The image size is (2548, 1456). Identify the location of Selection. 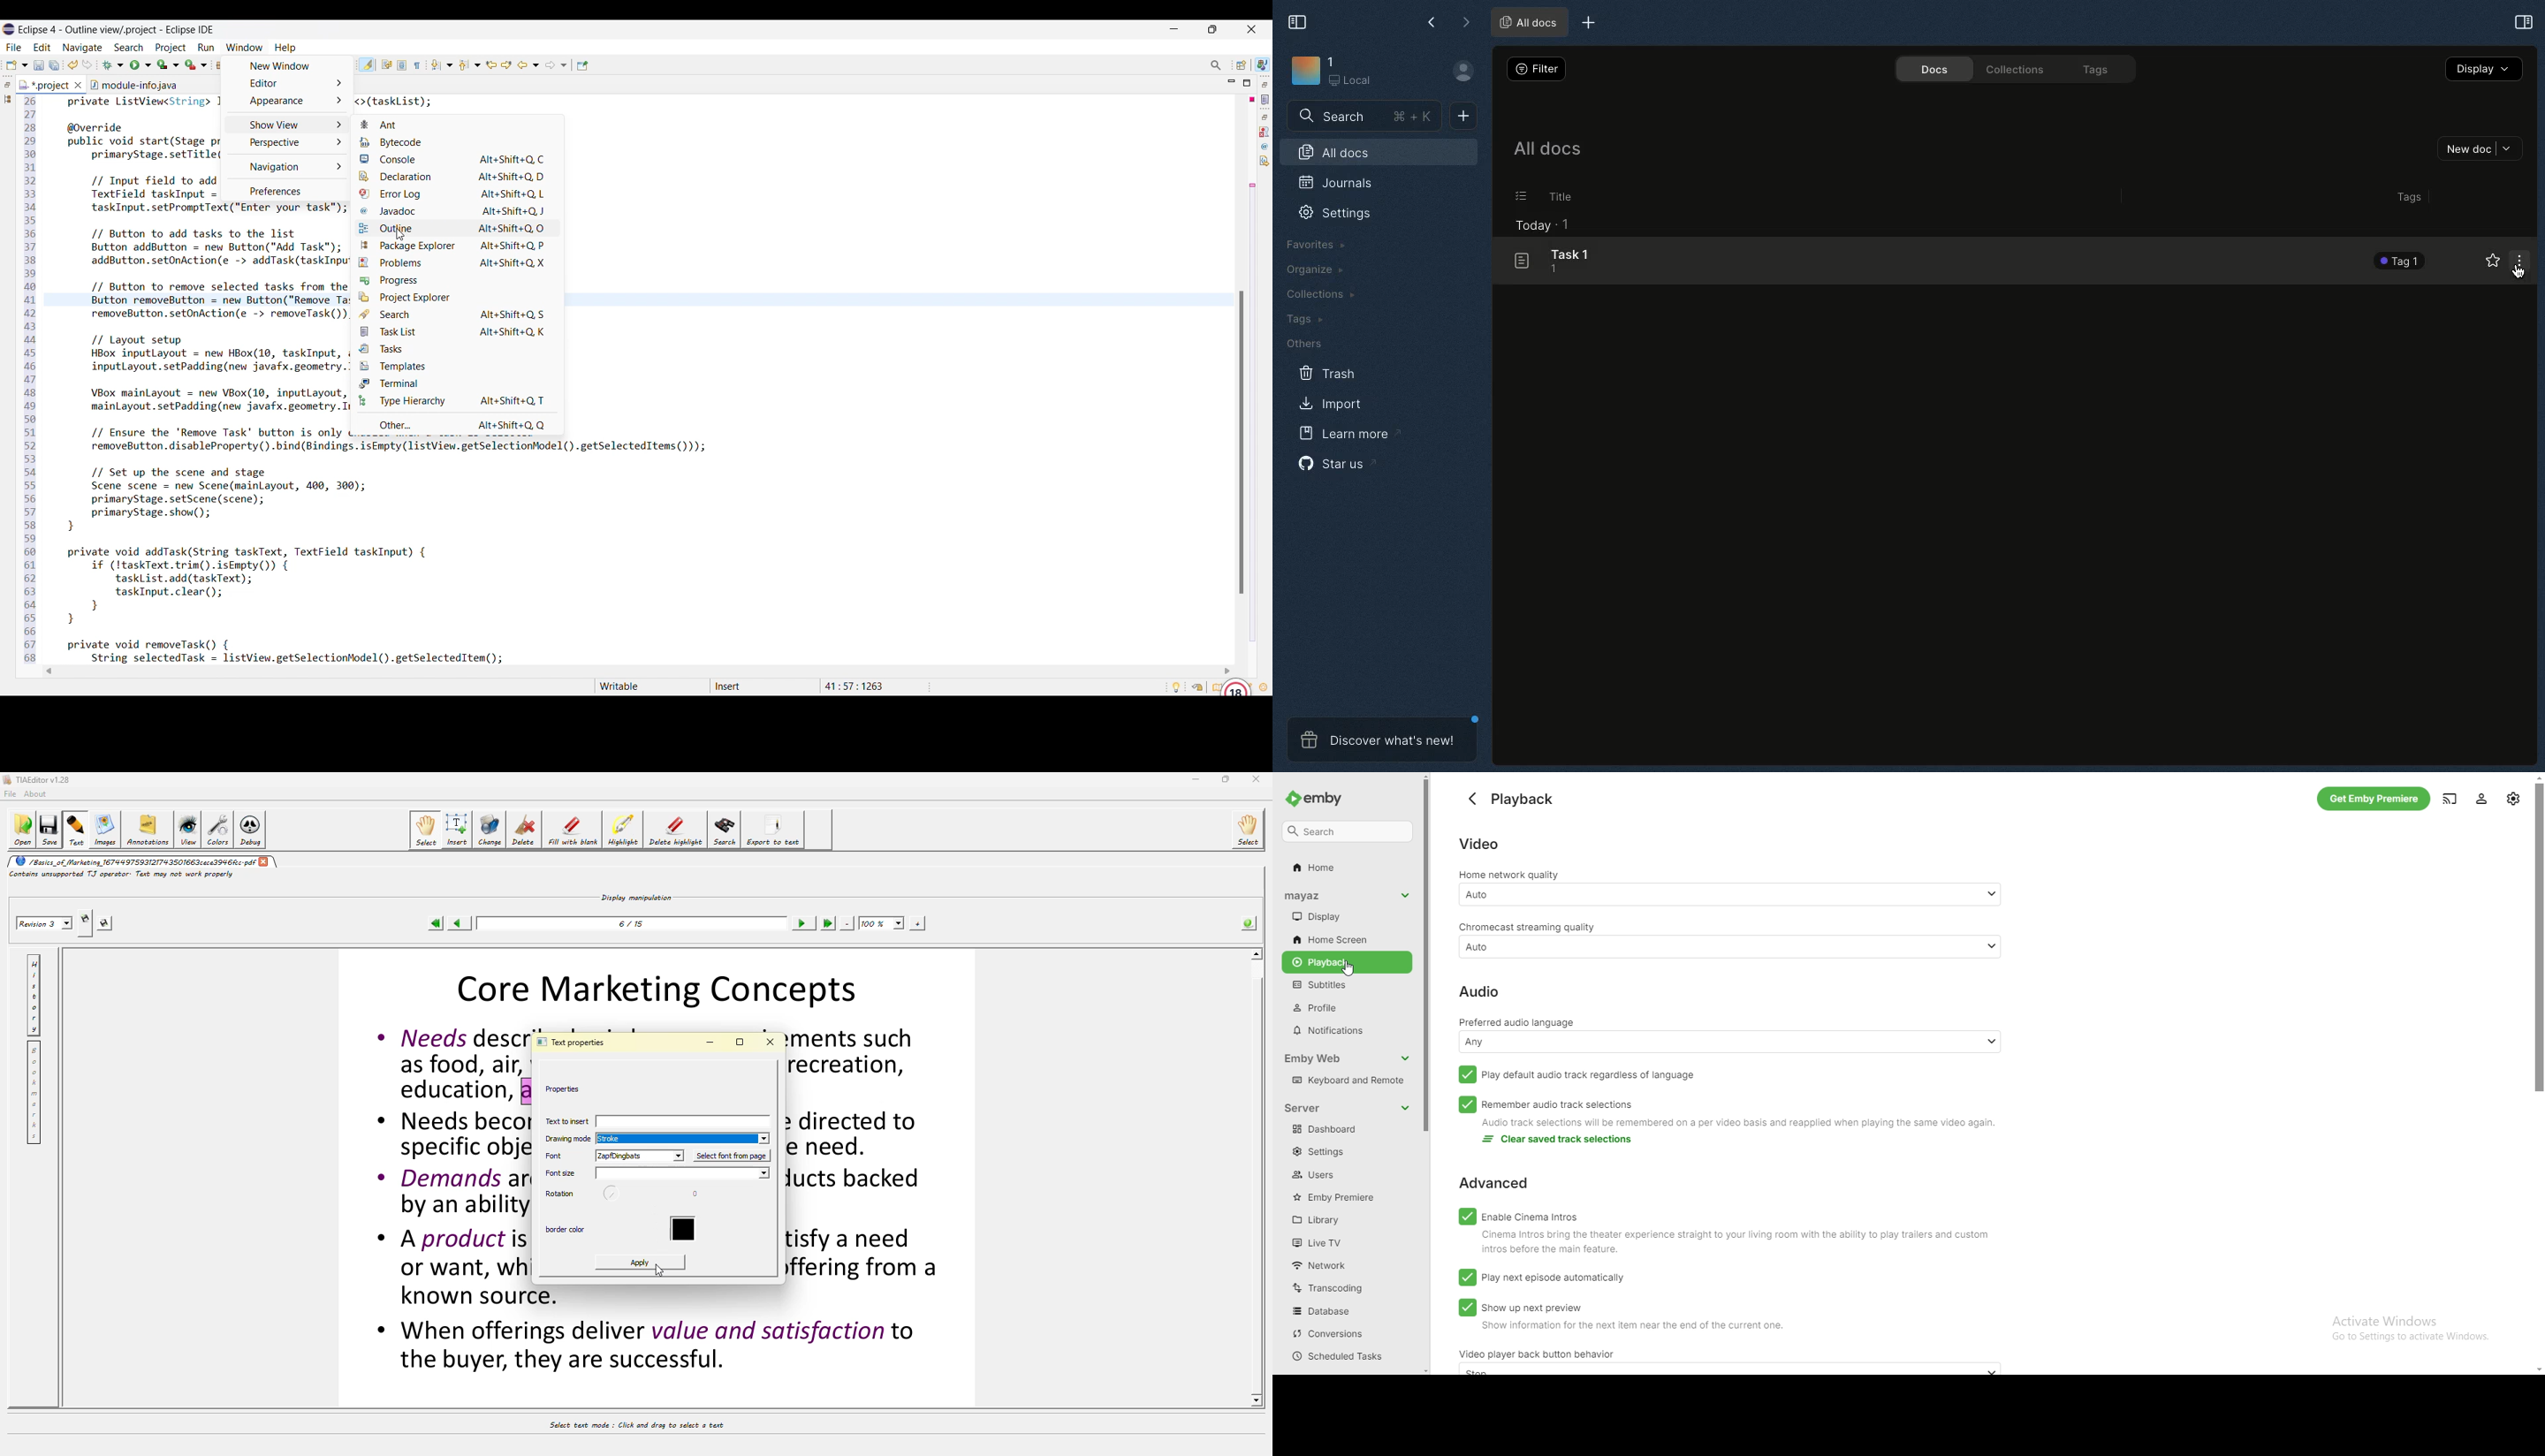
(1515, 197).